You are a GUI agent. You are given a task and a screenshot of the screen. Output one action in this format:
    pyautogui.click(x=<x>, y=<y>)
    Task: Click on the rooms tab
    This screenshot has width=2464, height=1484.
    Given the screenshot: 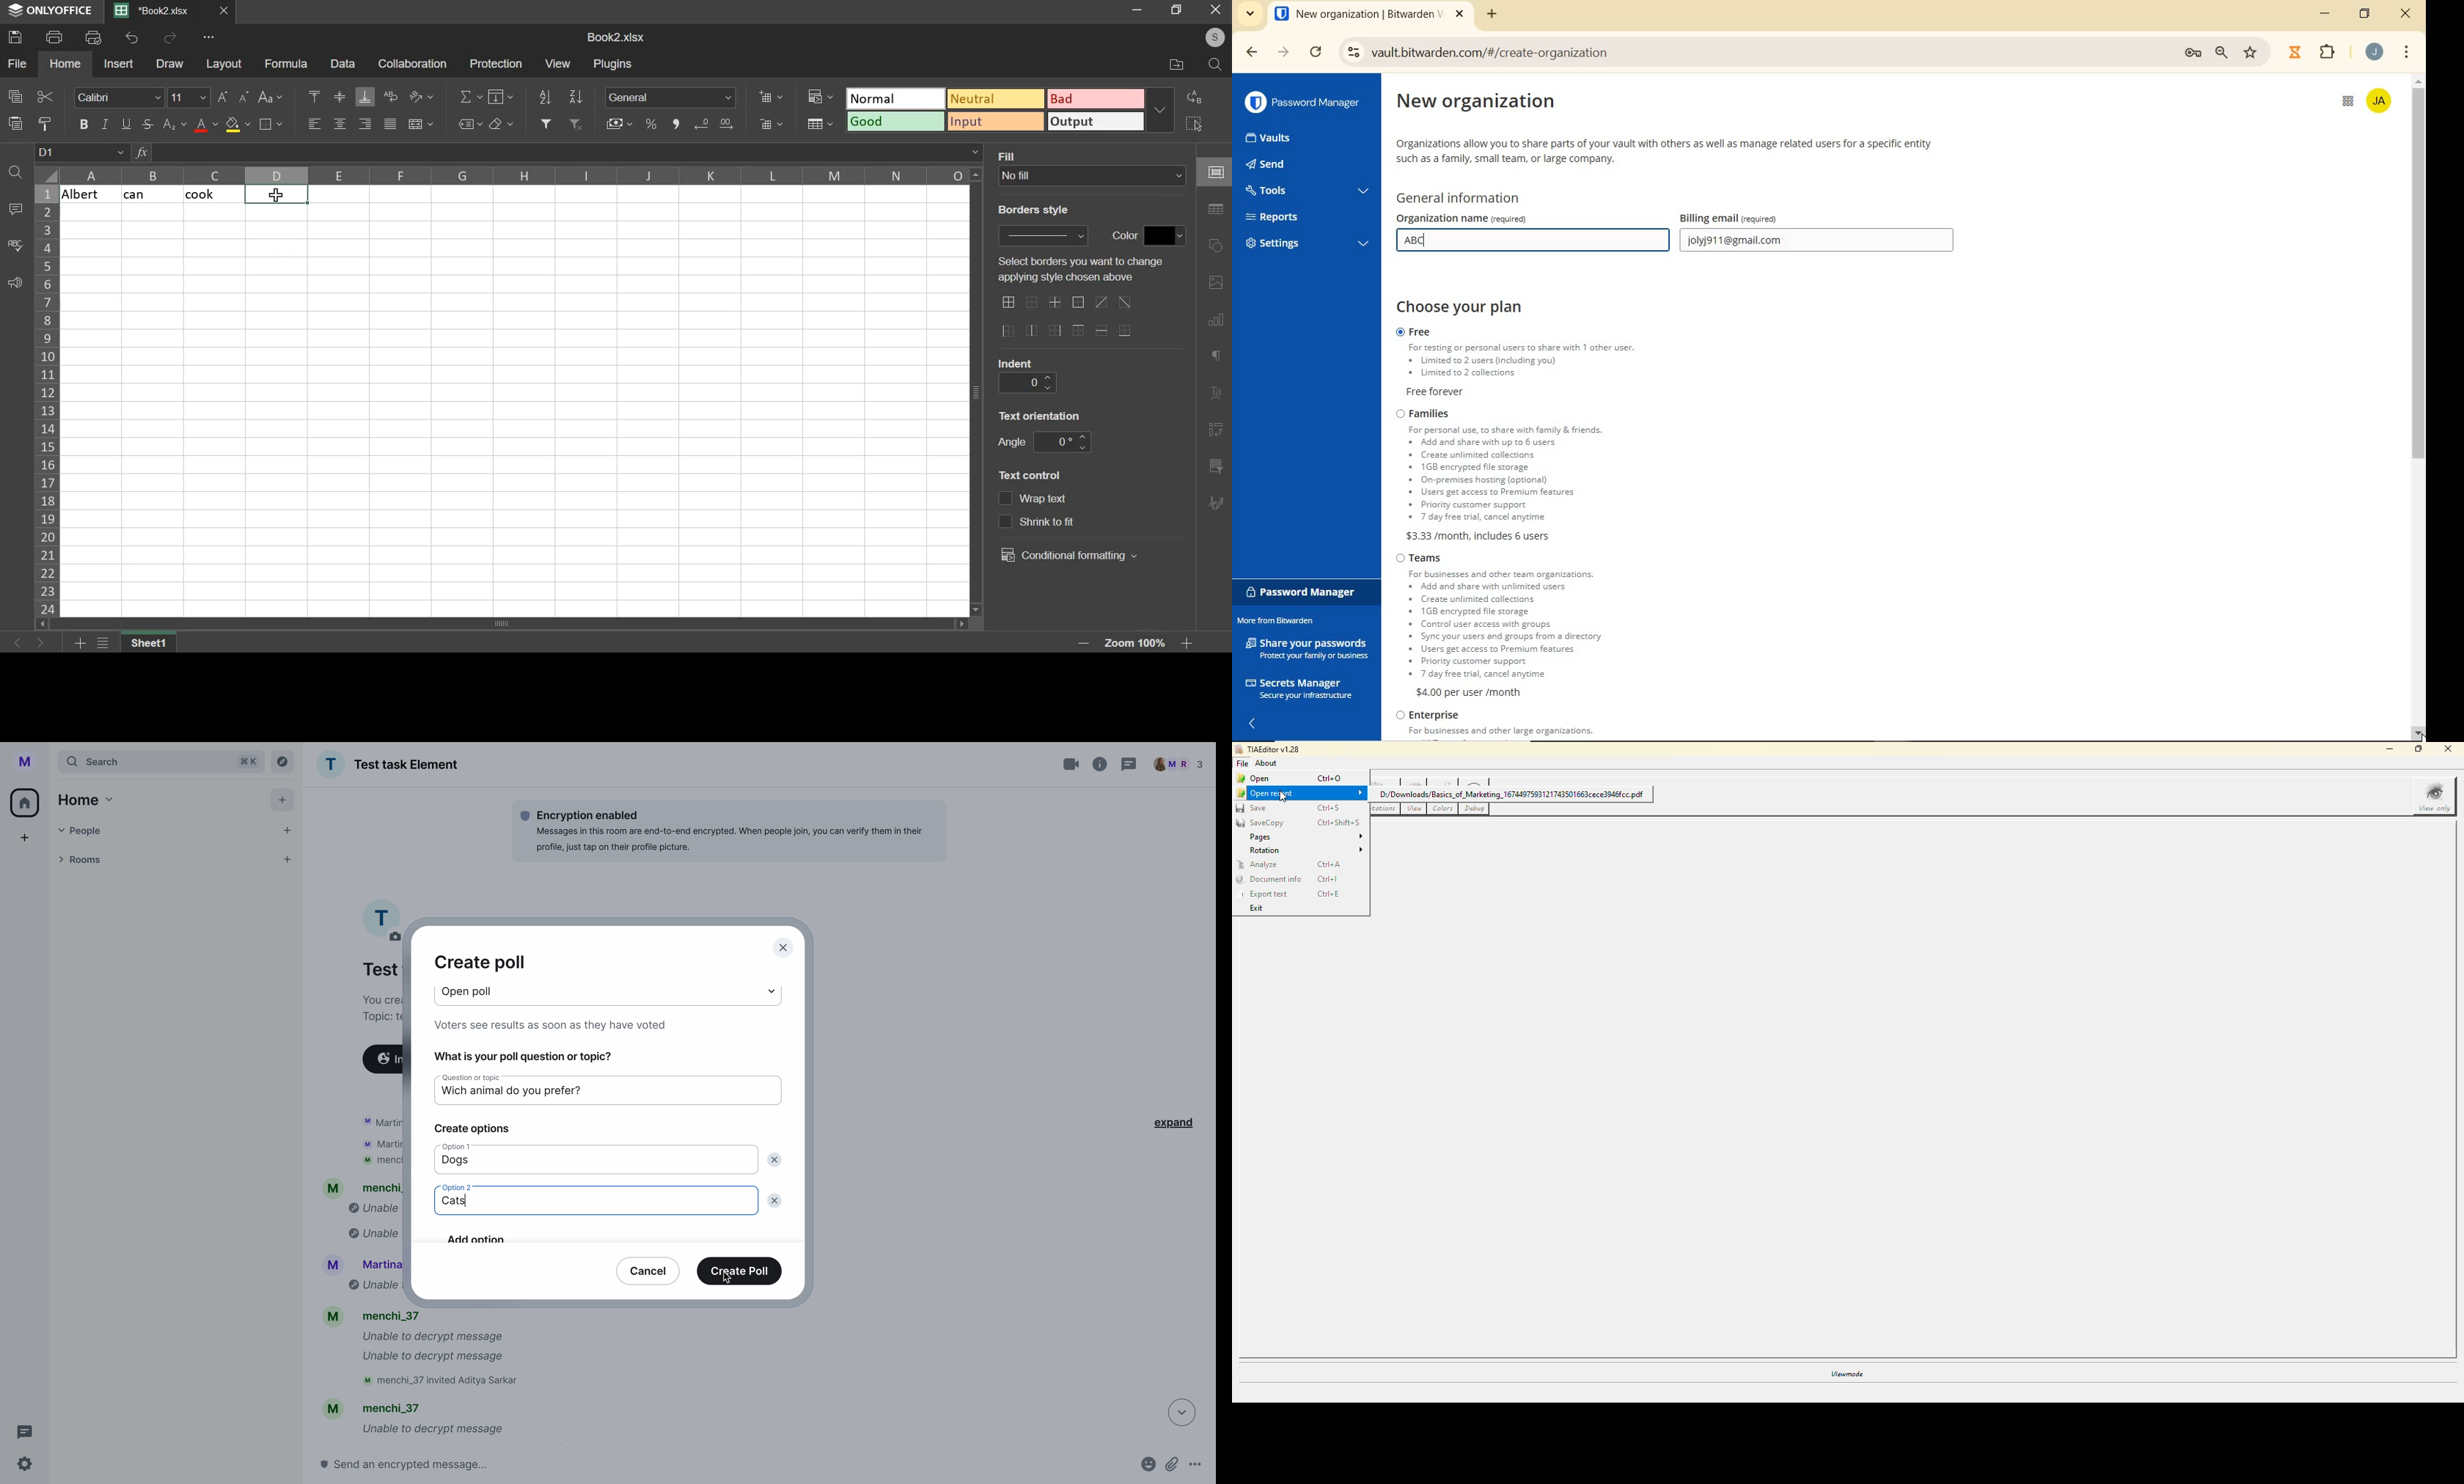 What is the action you would take?
    pyautogui.click(x=172, y=861)
    